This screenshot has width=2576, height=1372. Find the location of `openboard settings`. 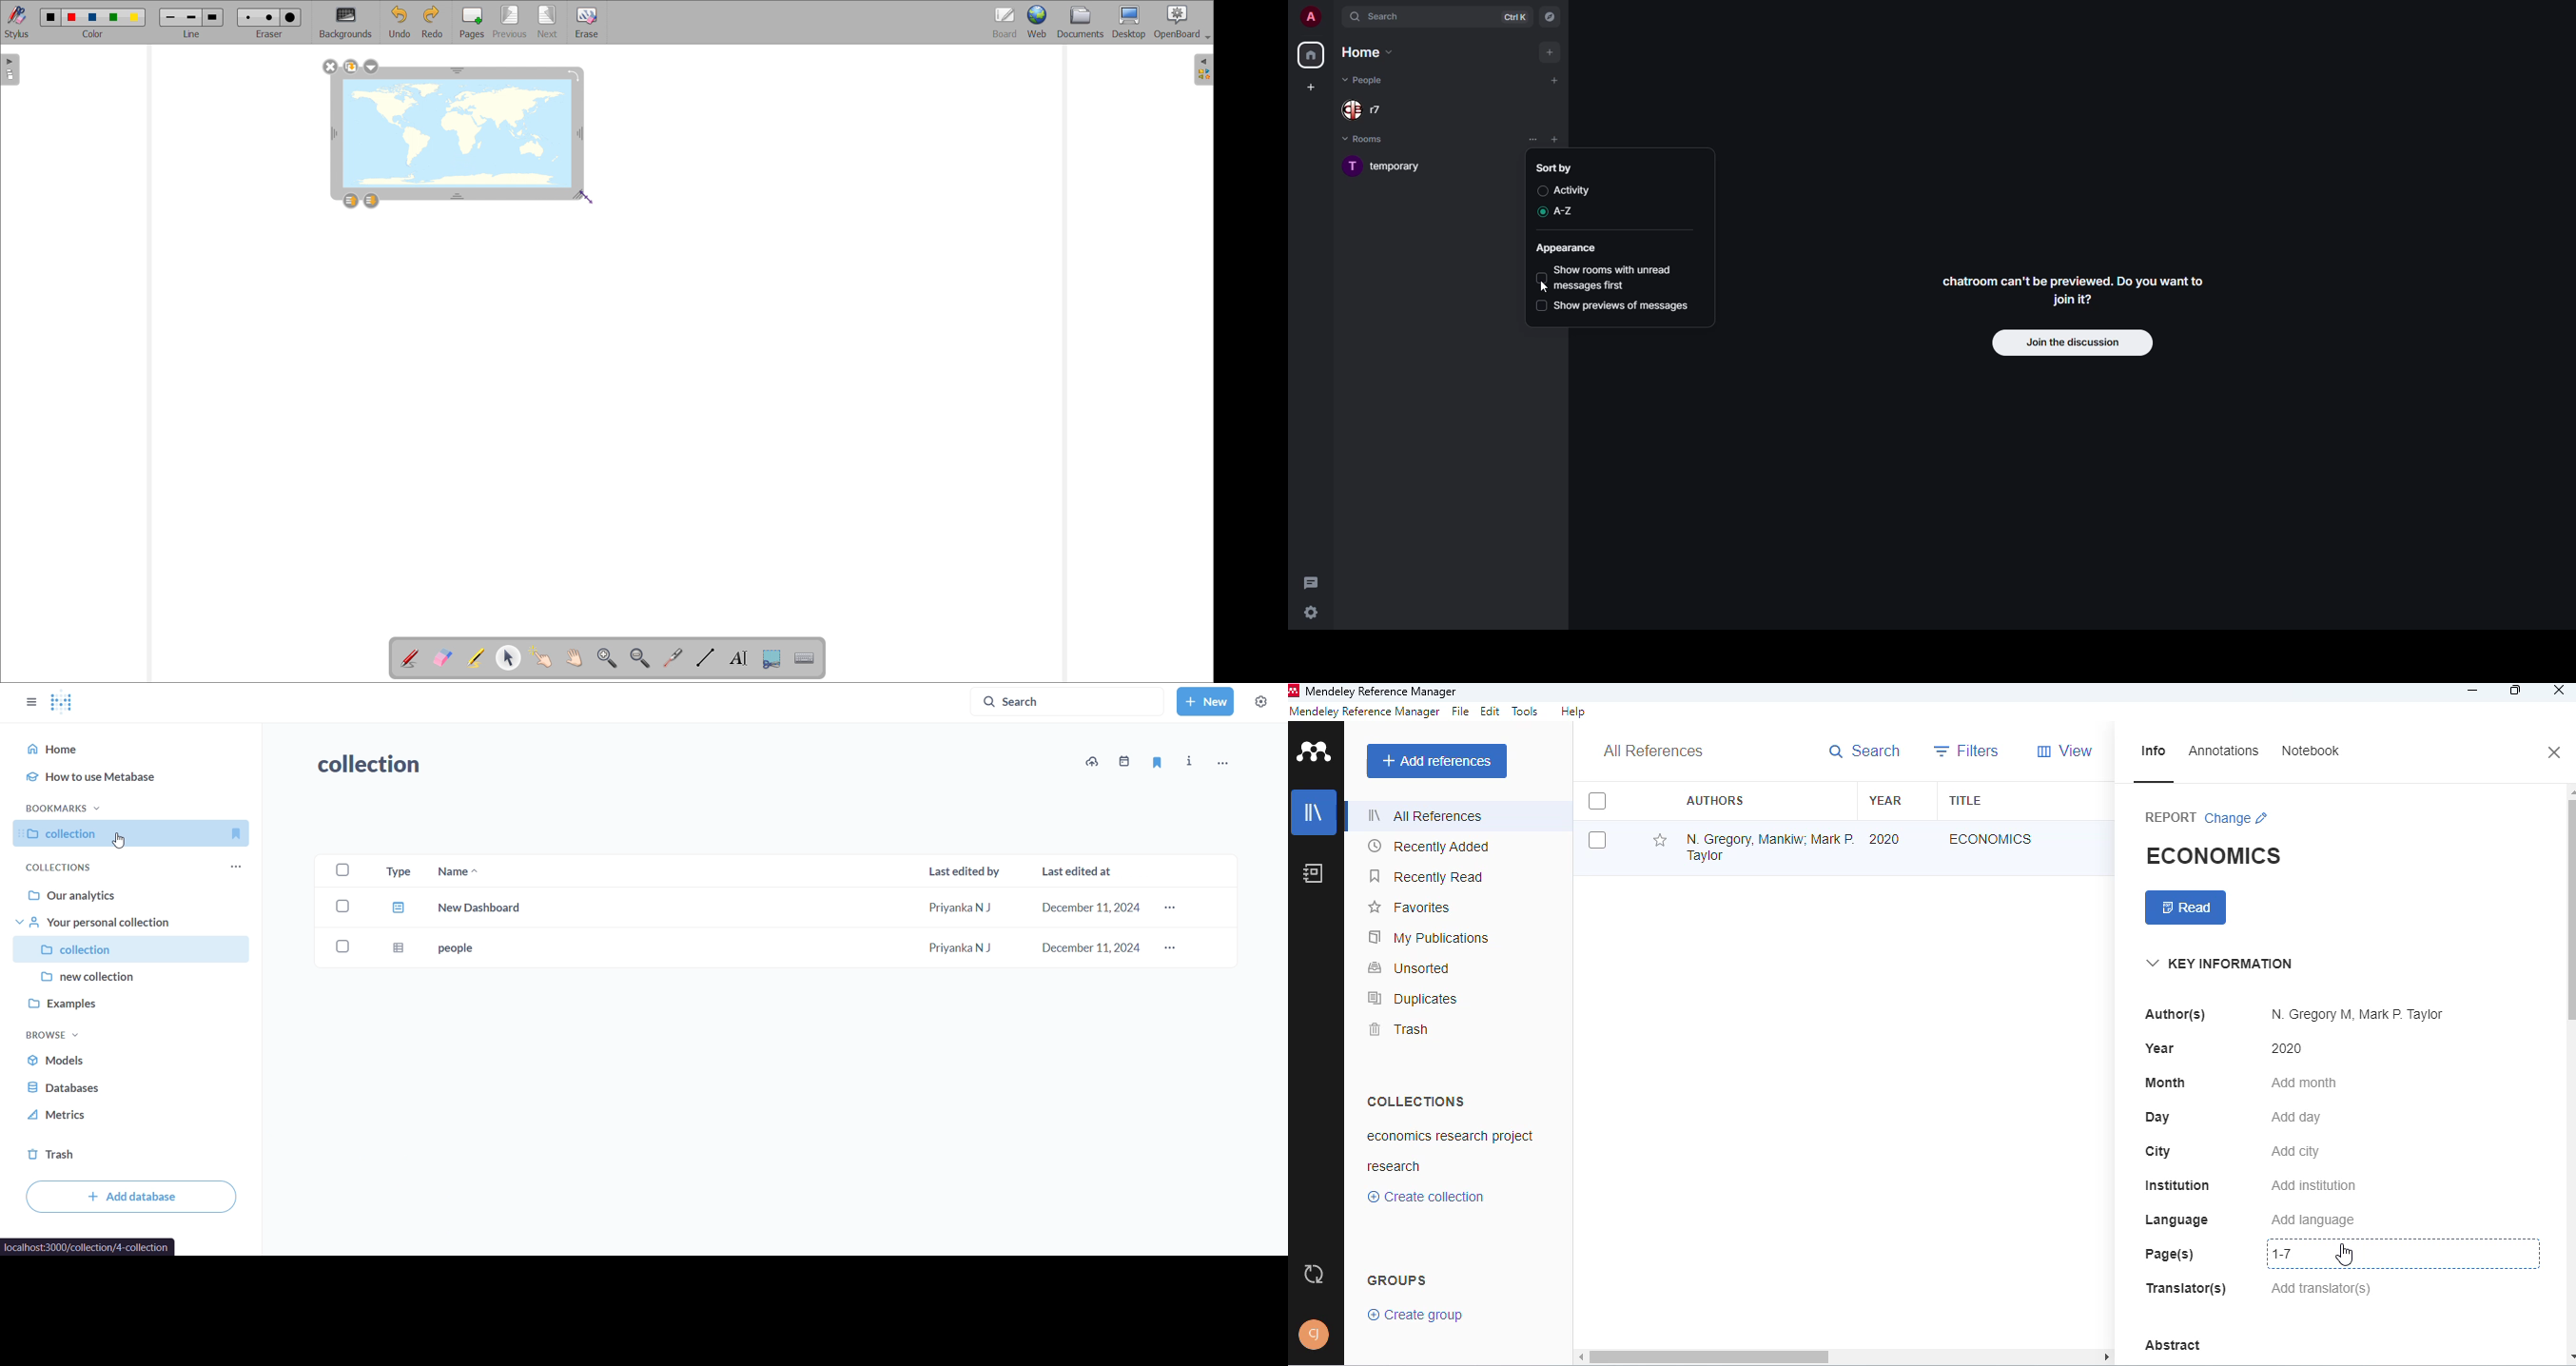

openboard settings is located at coordinates (1182, 22).